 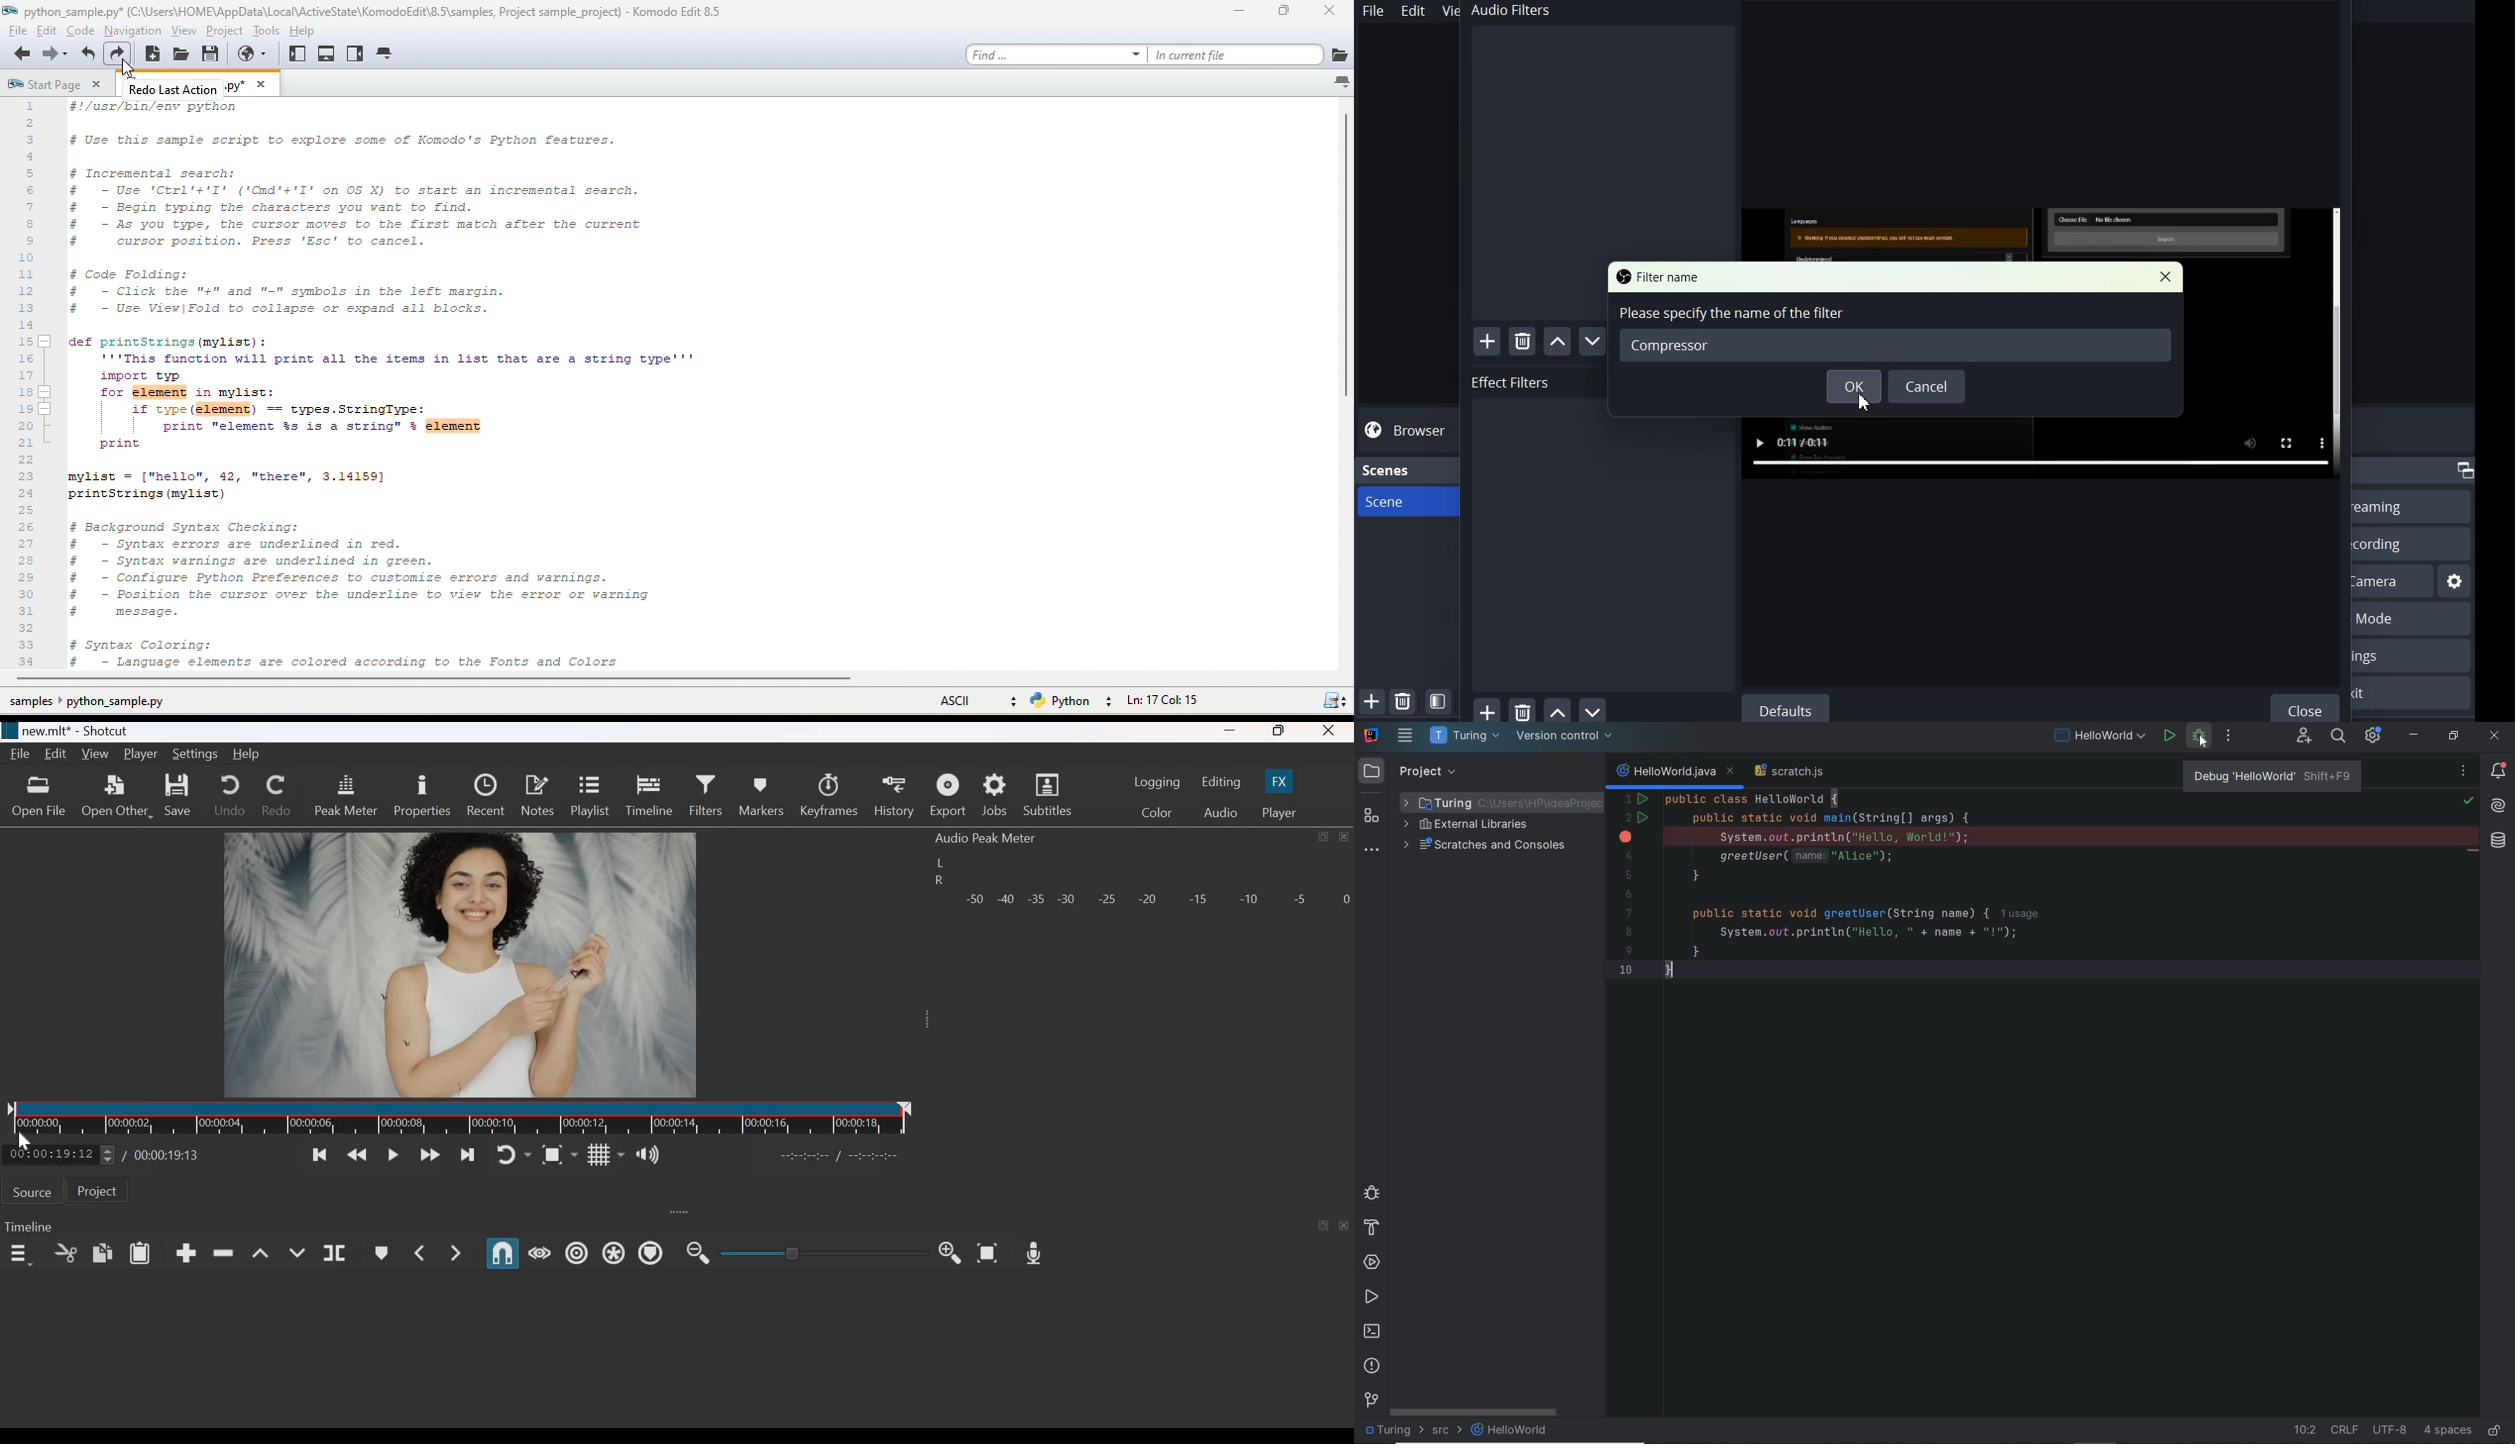 I want to click on back, so click(x=23, y=55).